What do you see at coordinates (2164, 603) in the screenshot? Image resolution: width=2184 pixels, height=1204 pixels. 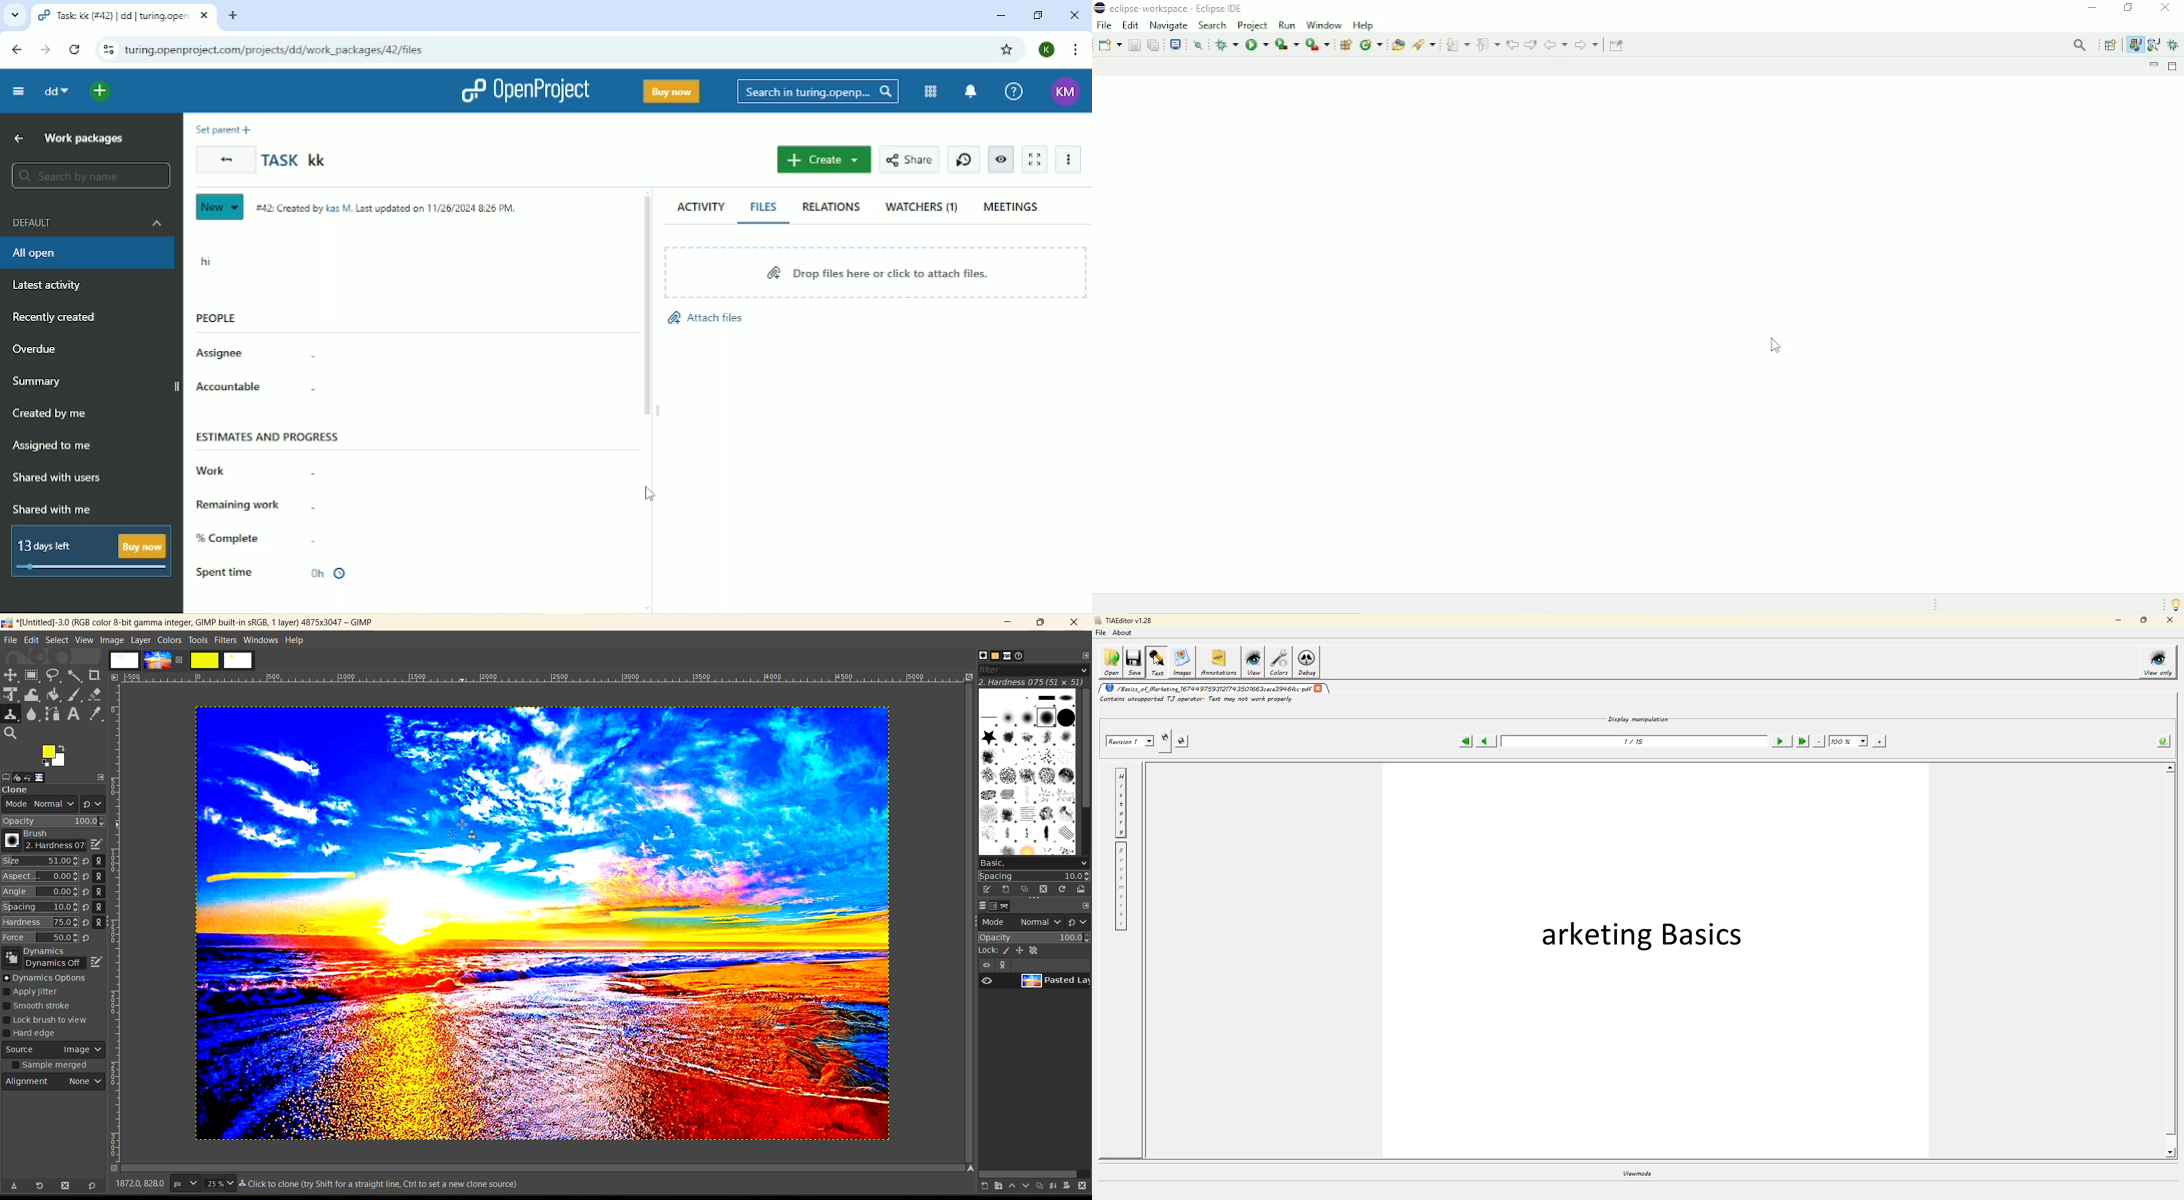 I see `Tip` at bounding box center [2164, 603].